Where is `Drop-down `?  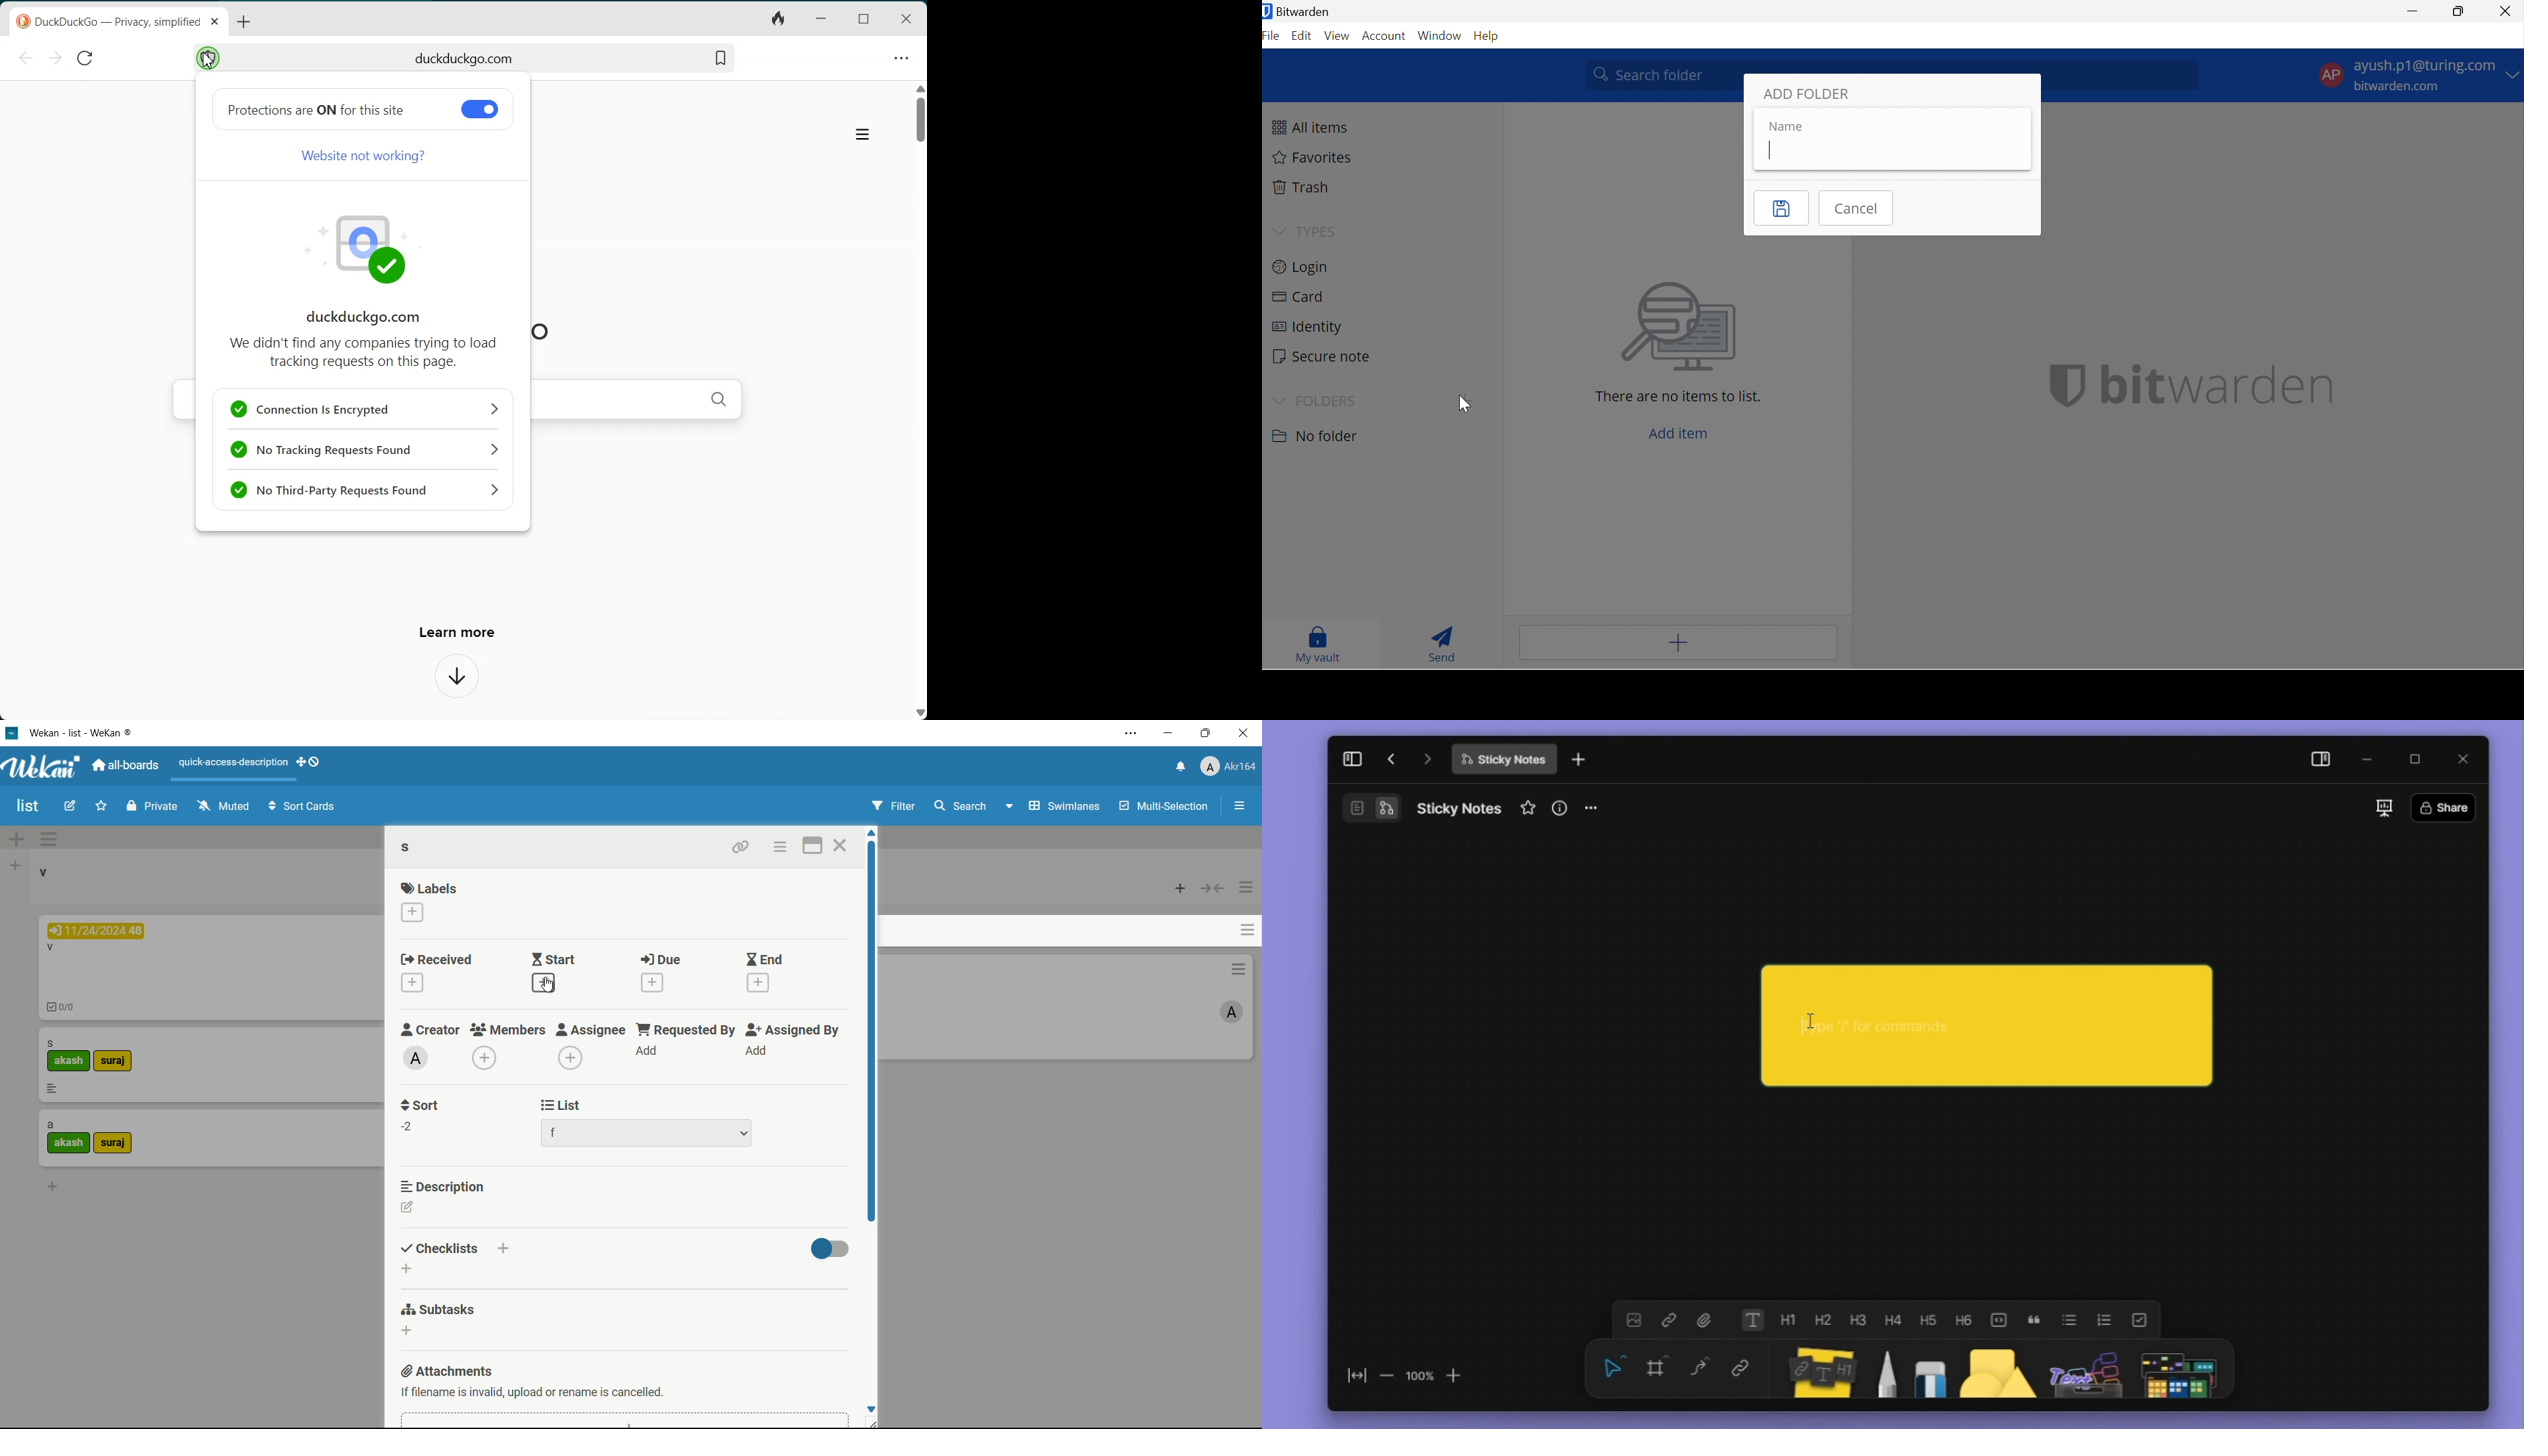 Drop-down  is located at coordinates (1011, 805).